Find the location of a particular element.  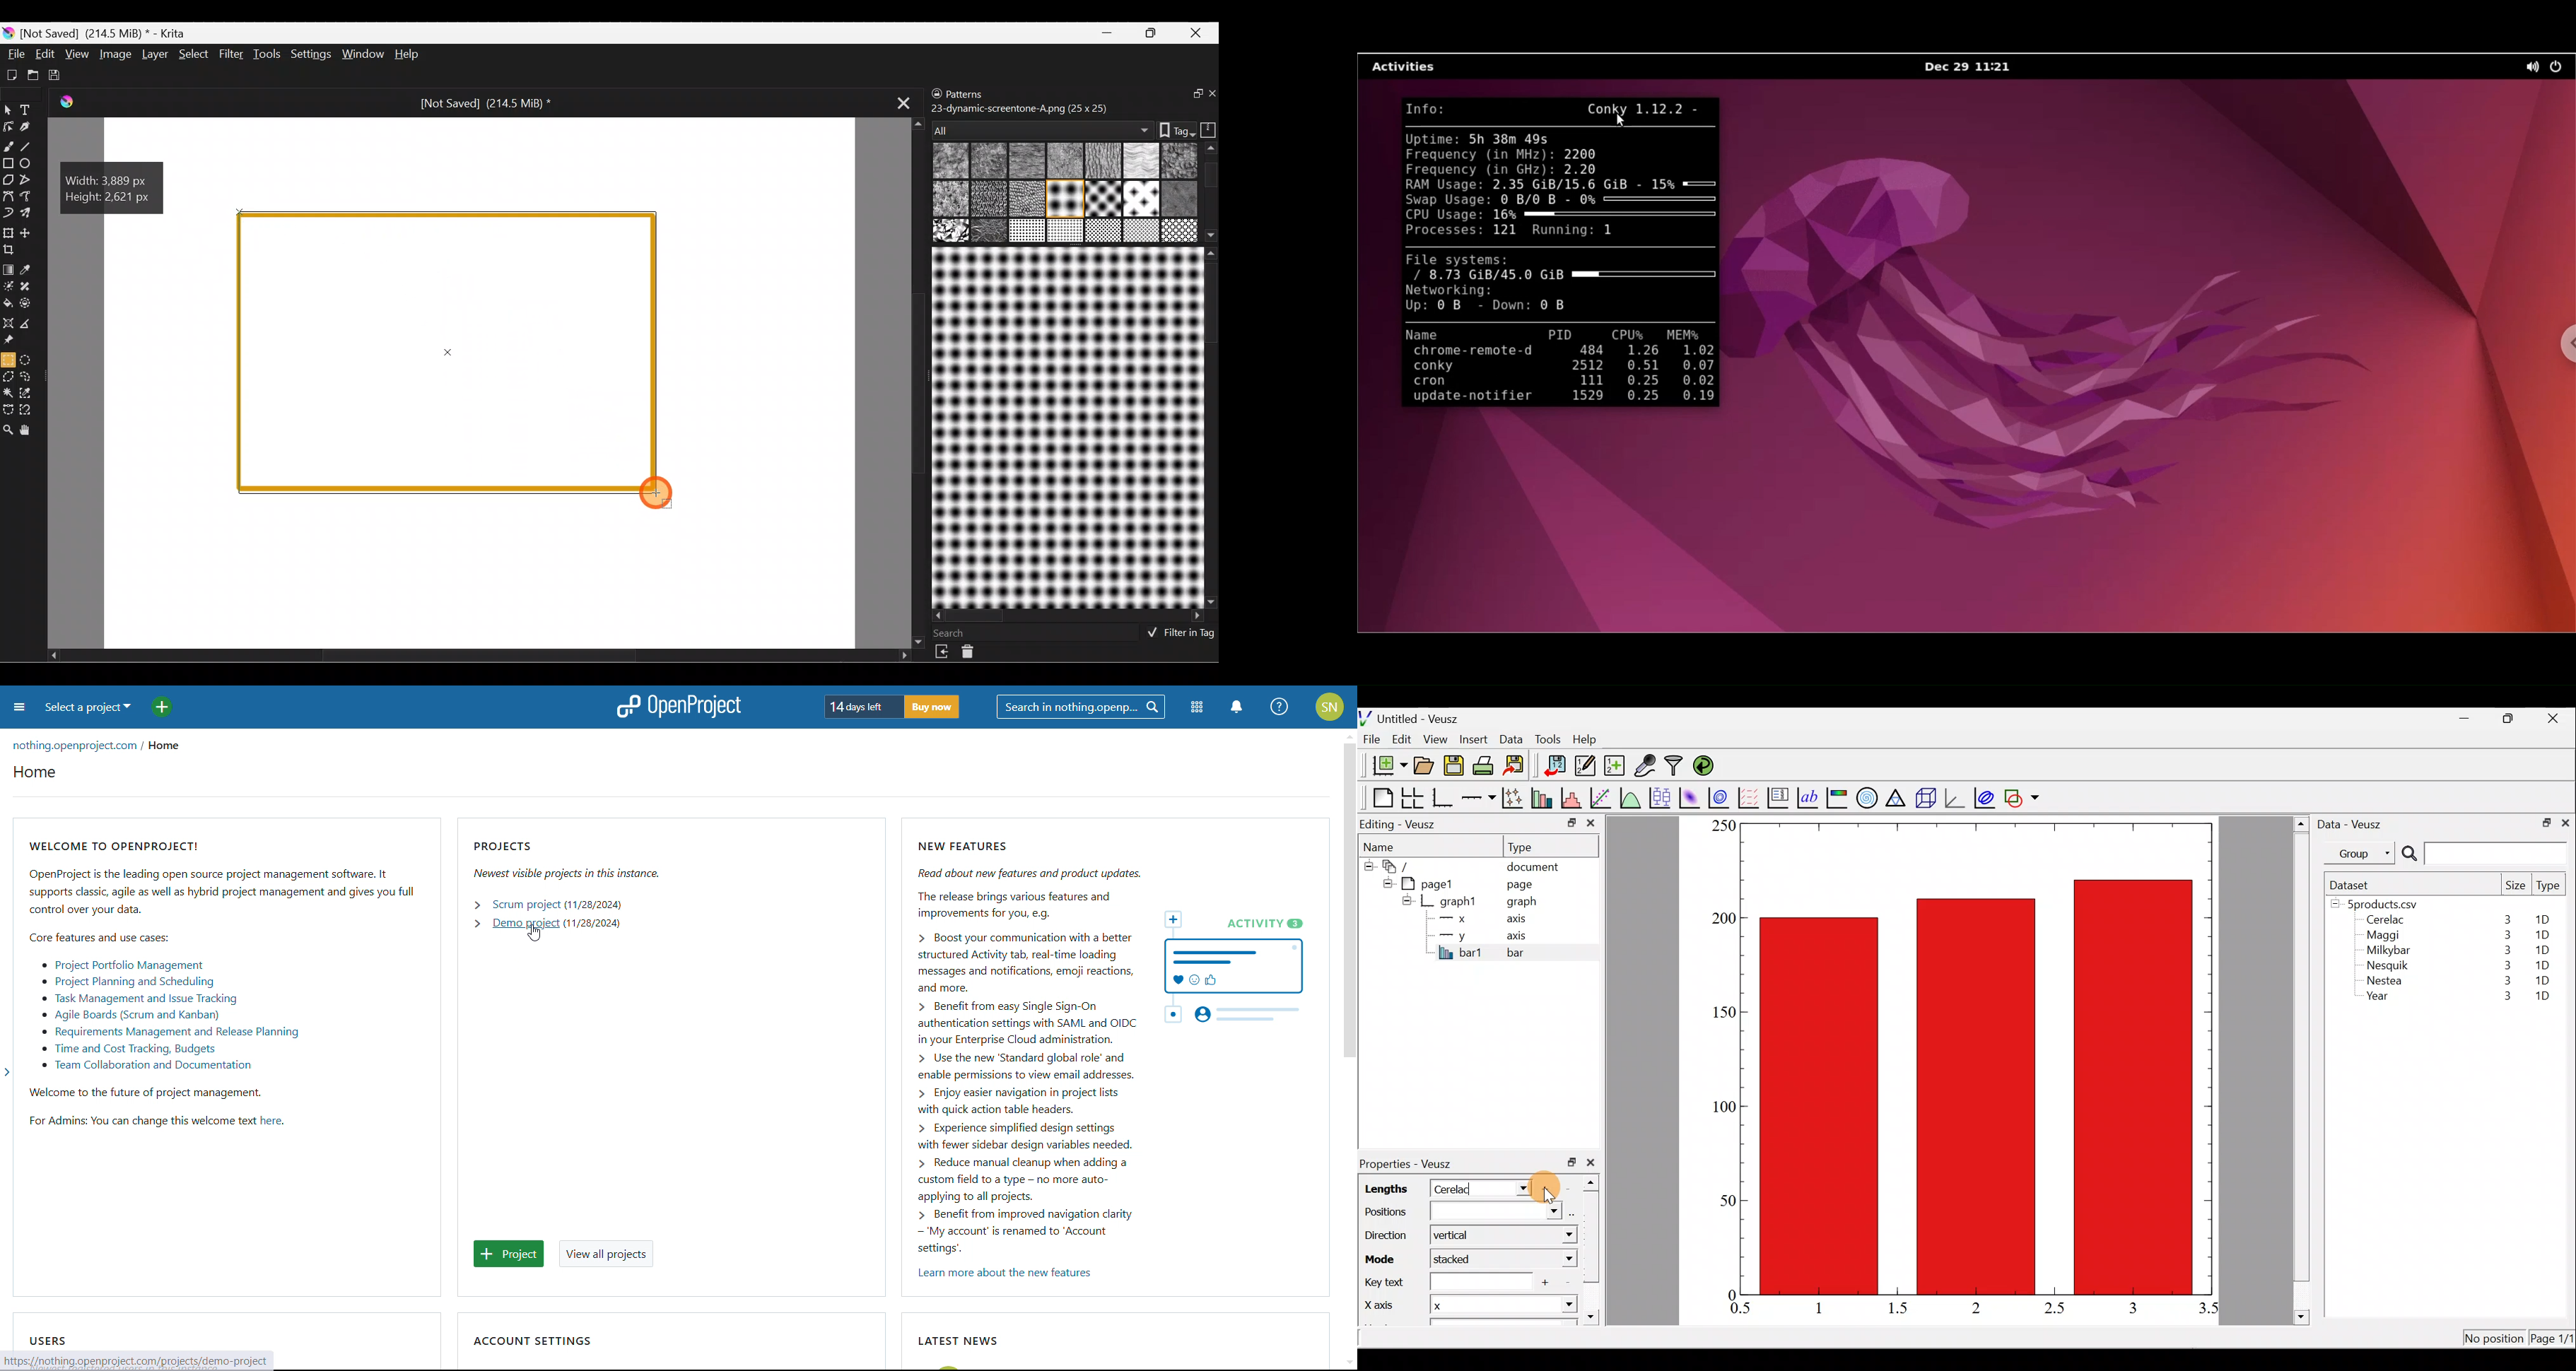

help is located at coordinates (1279, 707).